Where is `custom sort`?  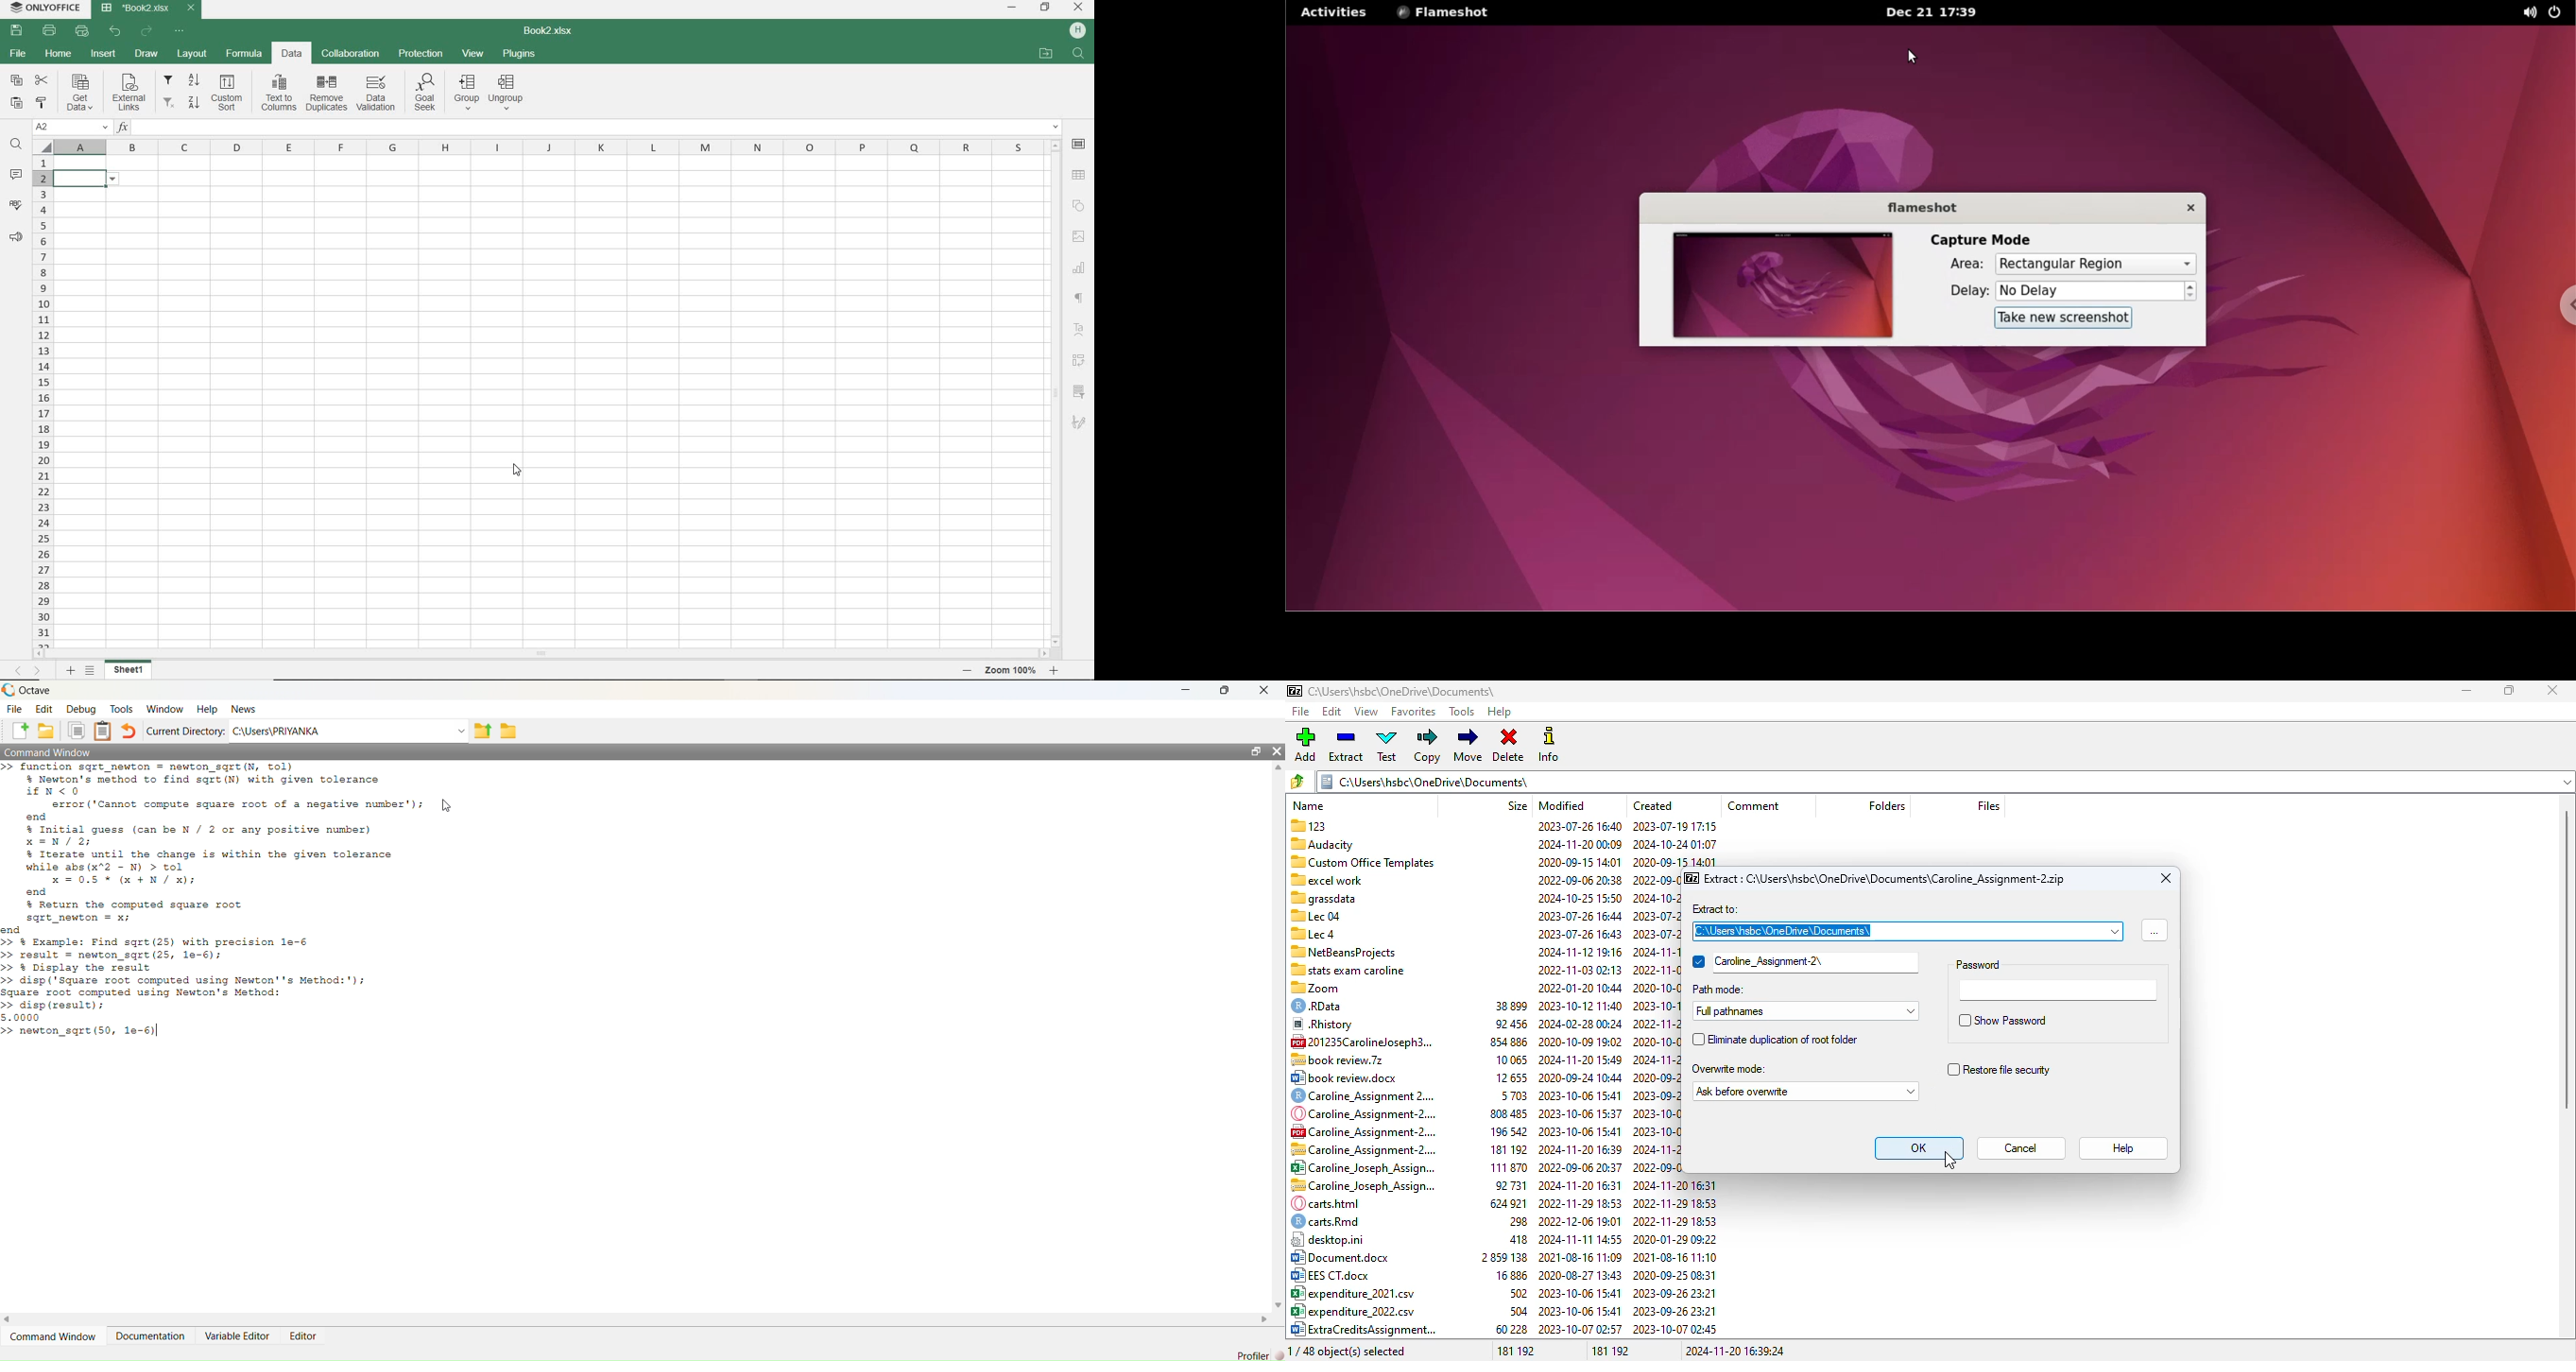 custom sort is located at coordinates (229, 93).